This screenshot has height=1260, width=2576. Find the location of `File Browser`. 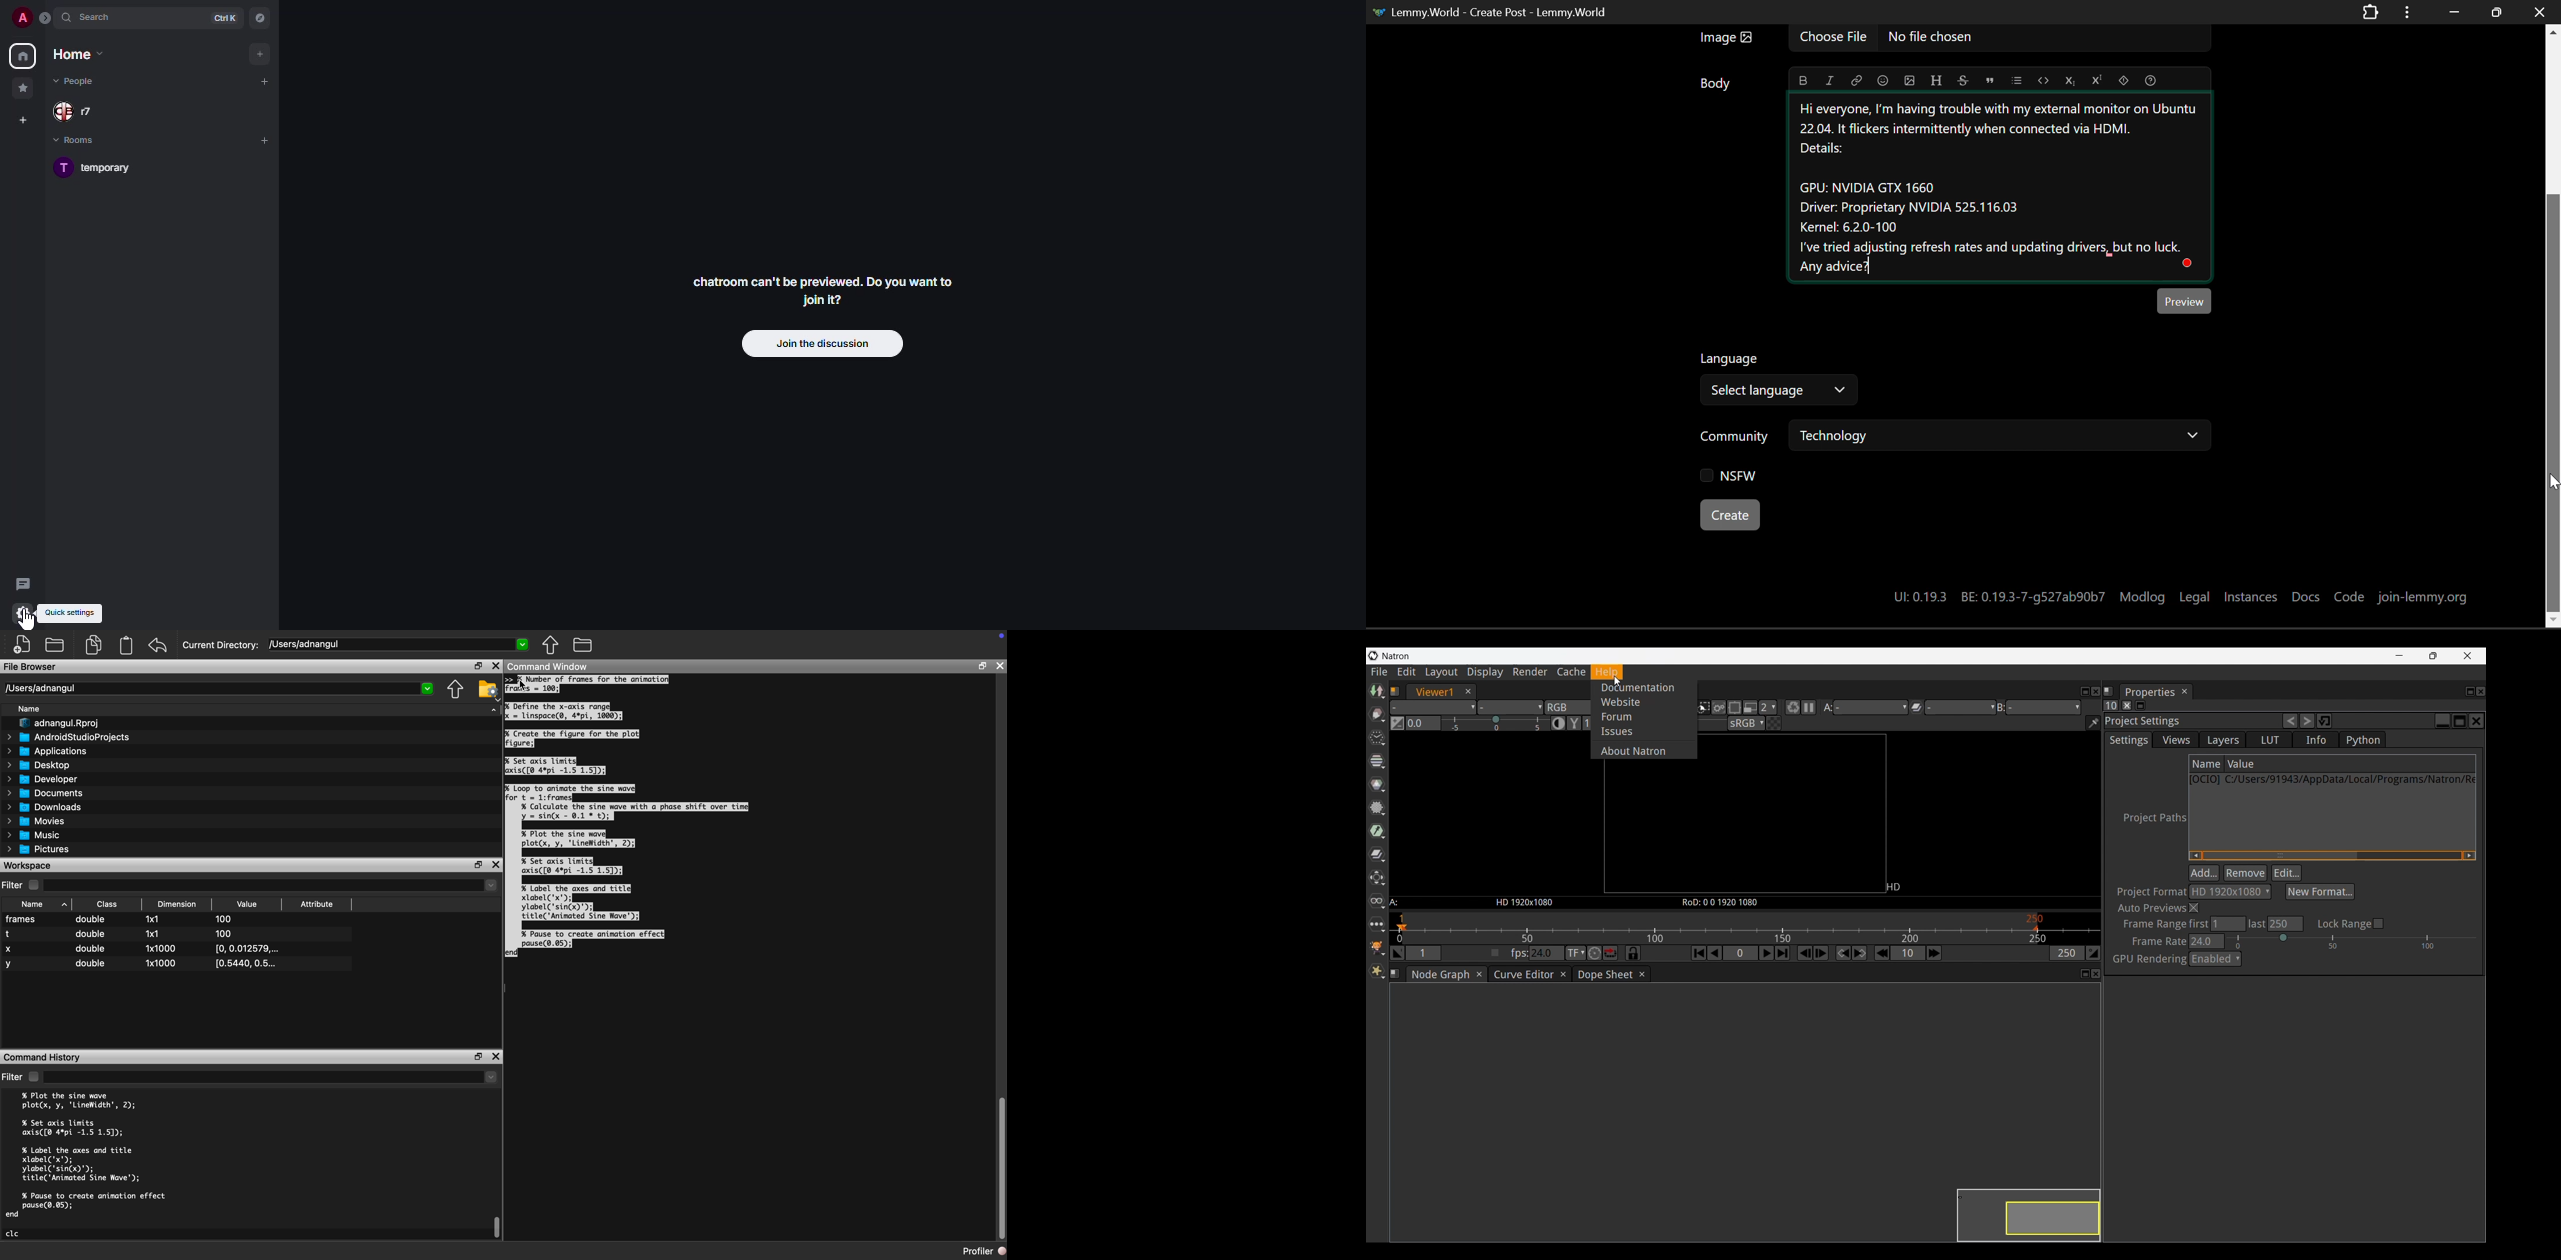

File Browser is located at coordinates (31, 668).